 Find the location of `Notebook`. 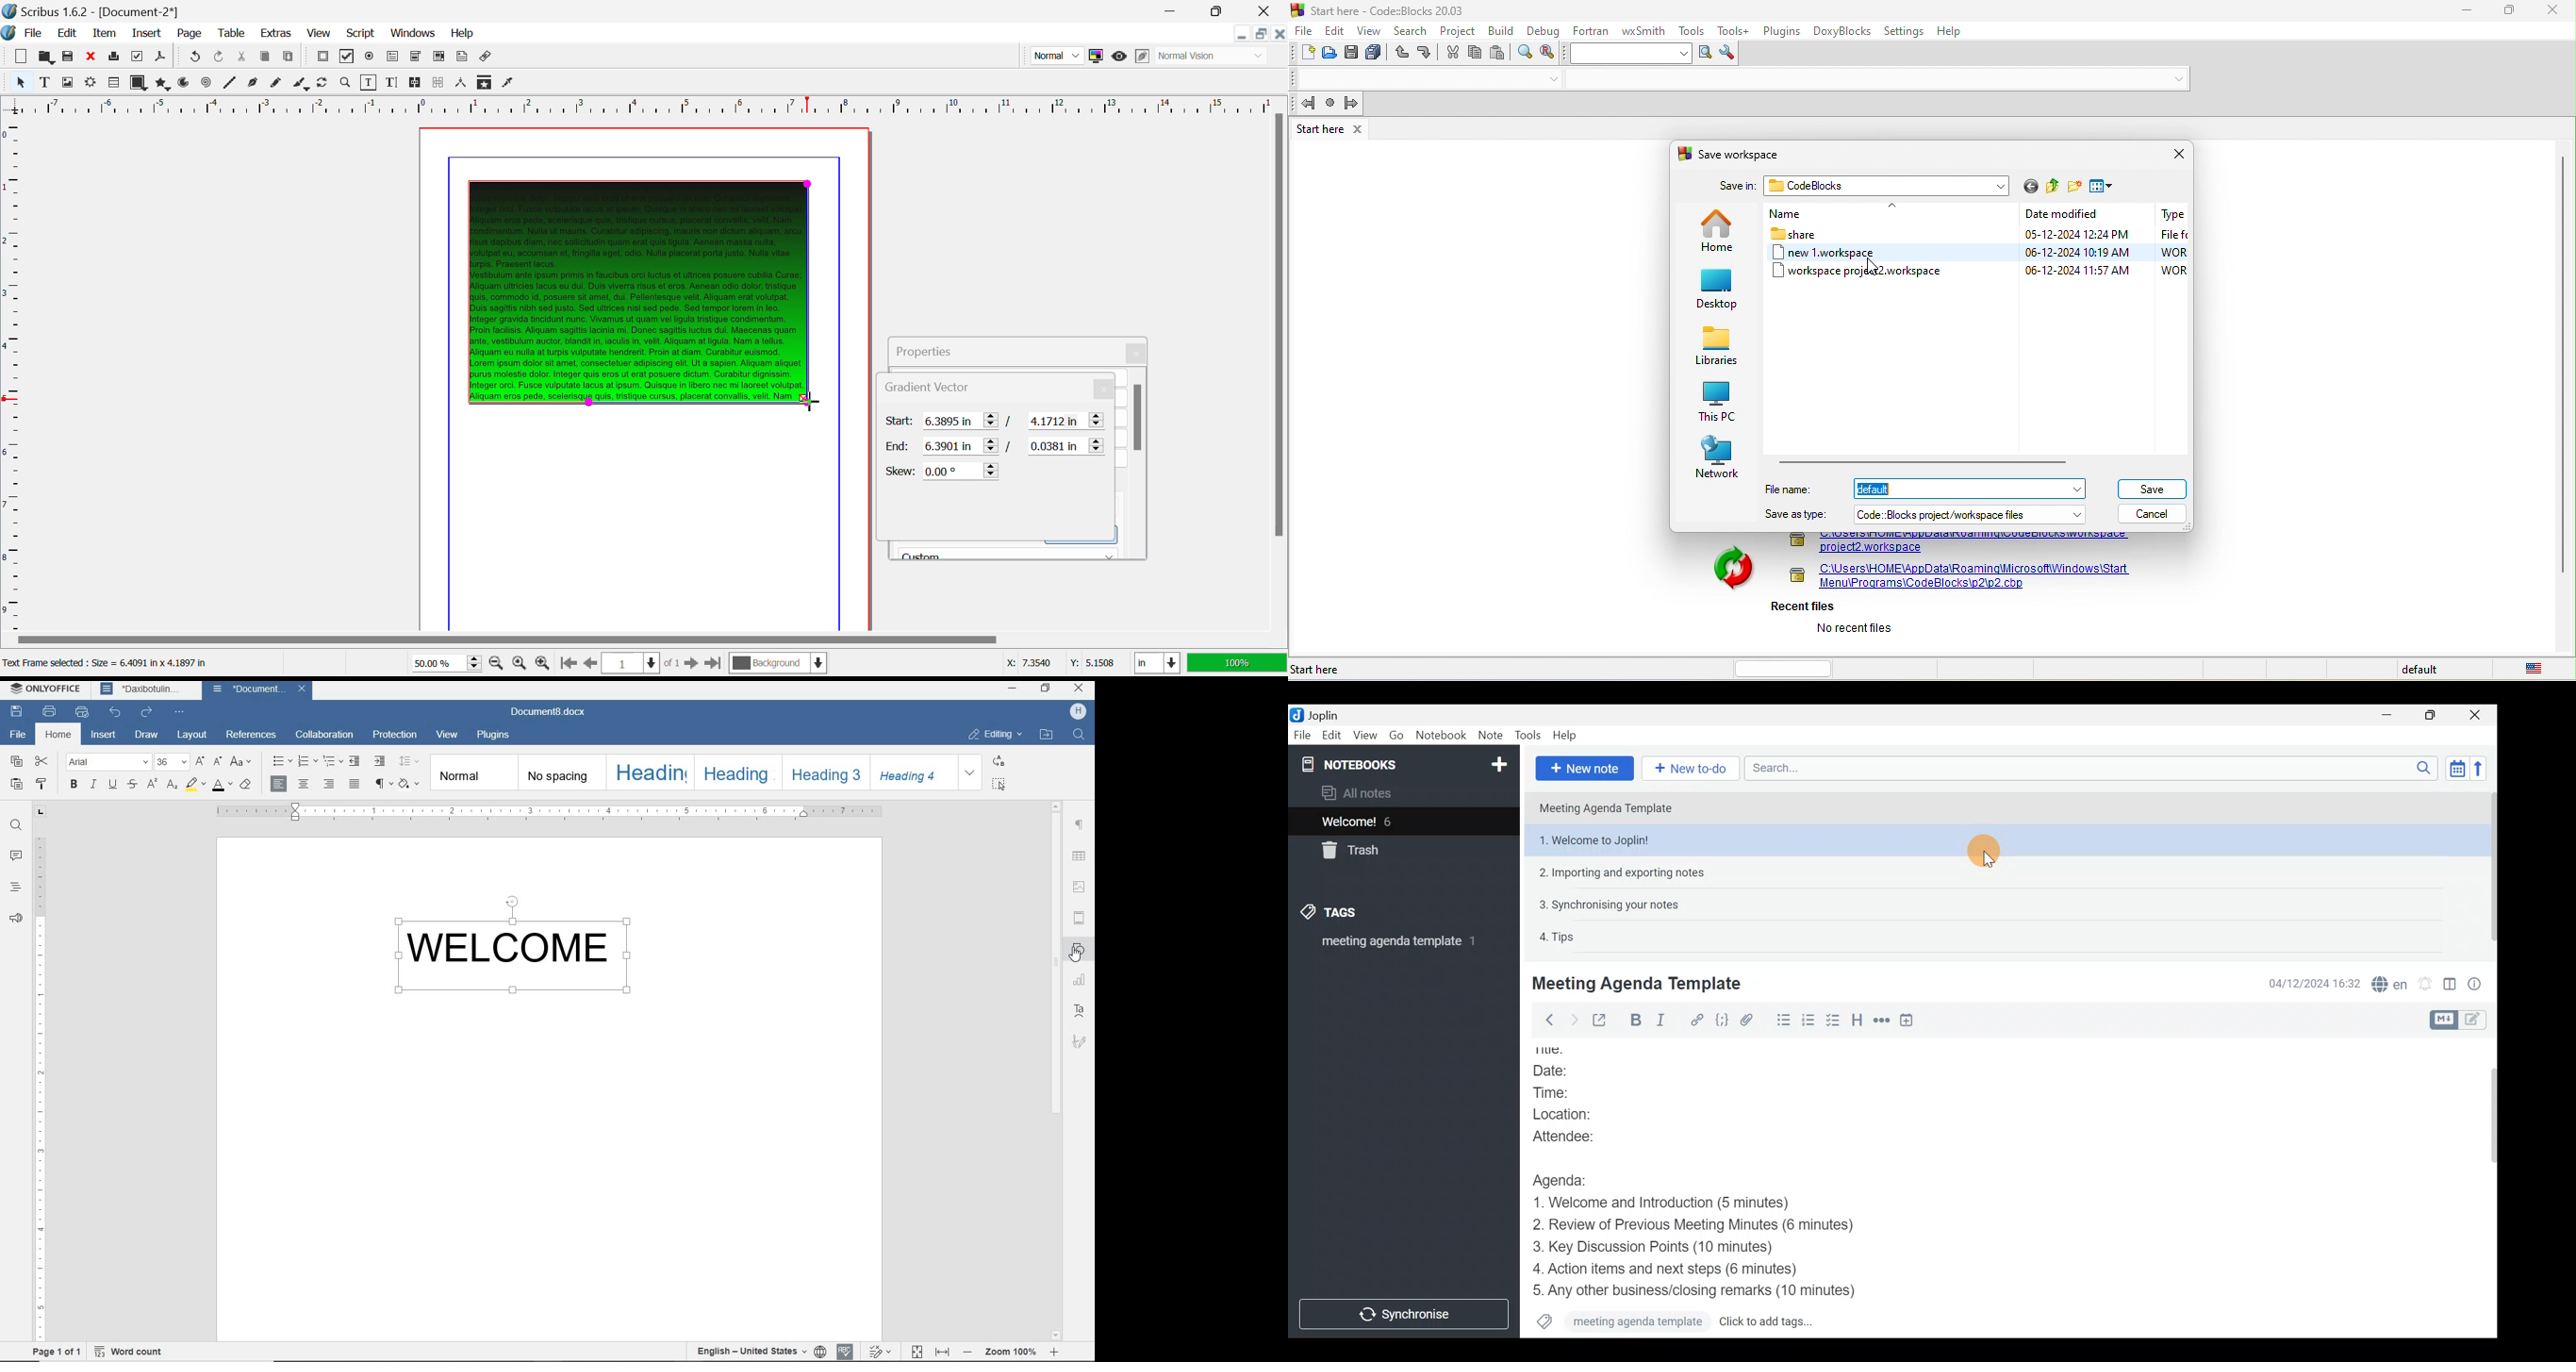

Notebook is located at coordinates (1440, 735).